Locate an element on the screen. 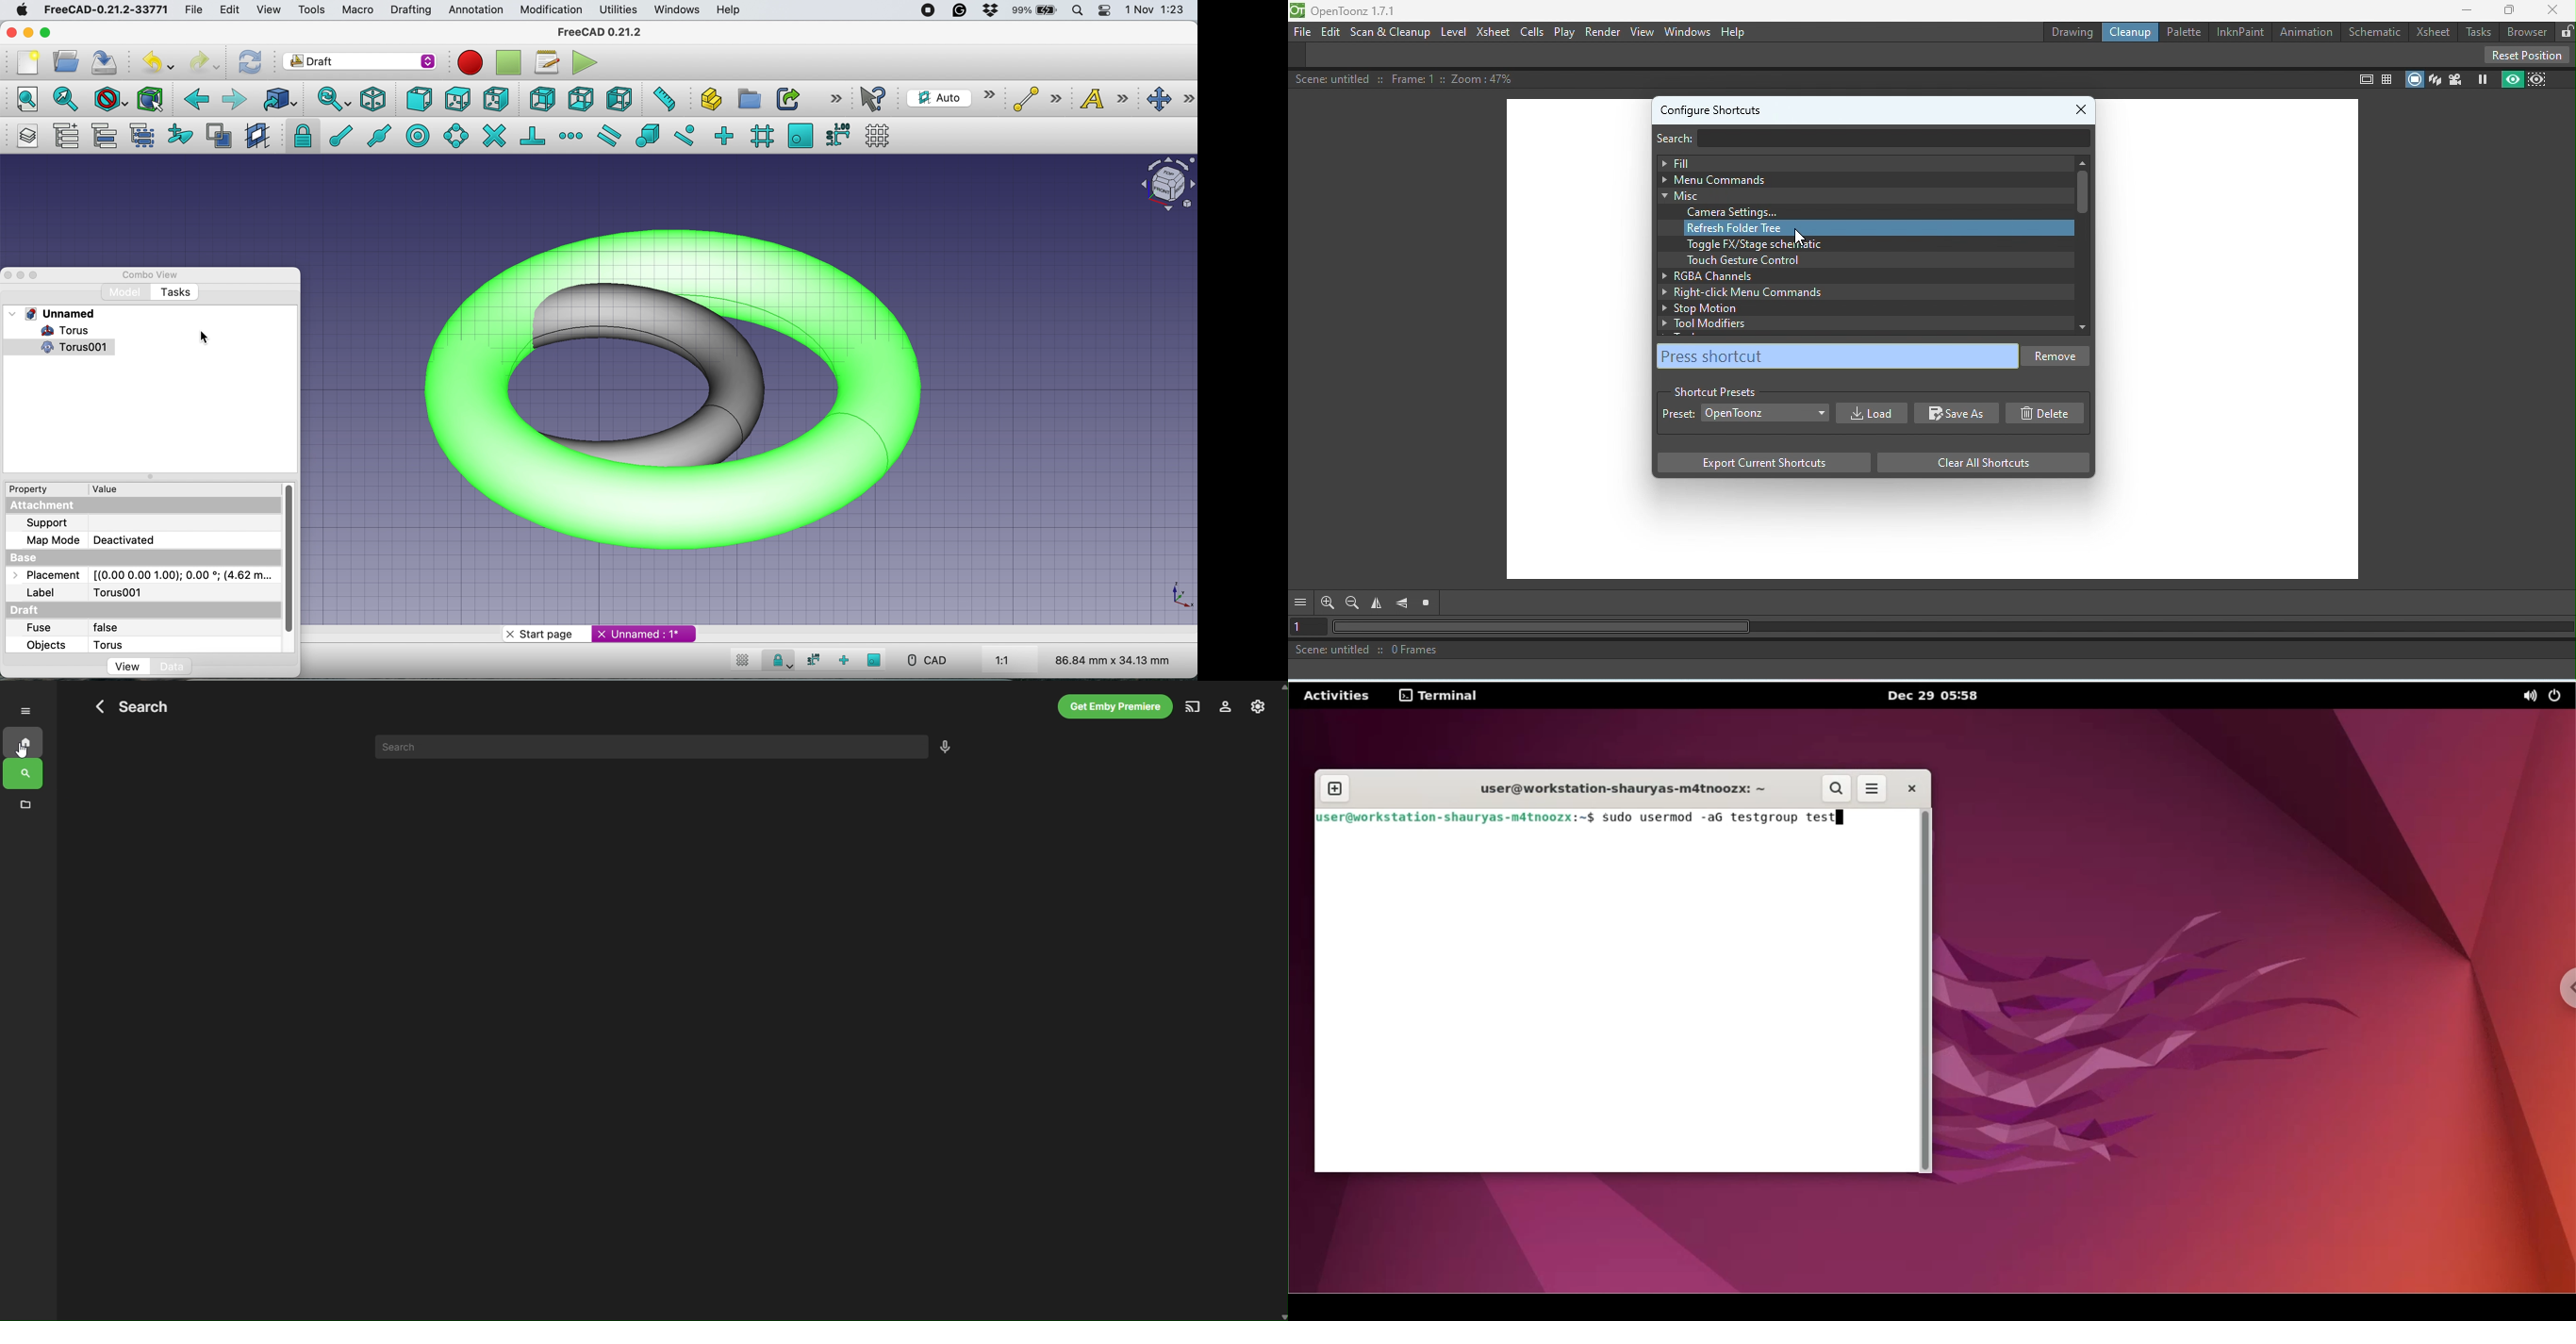  Flip horizontal is located at coordinates (1379, 604).